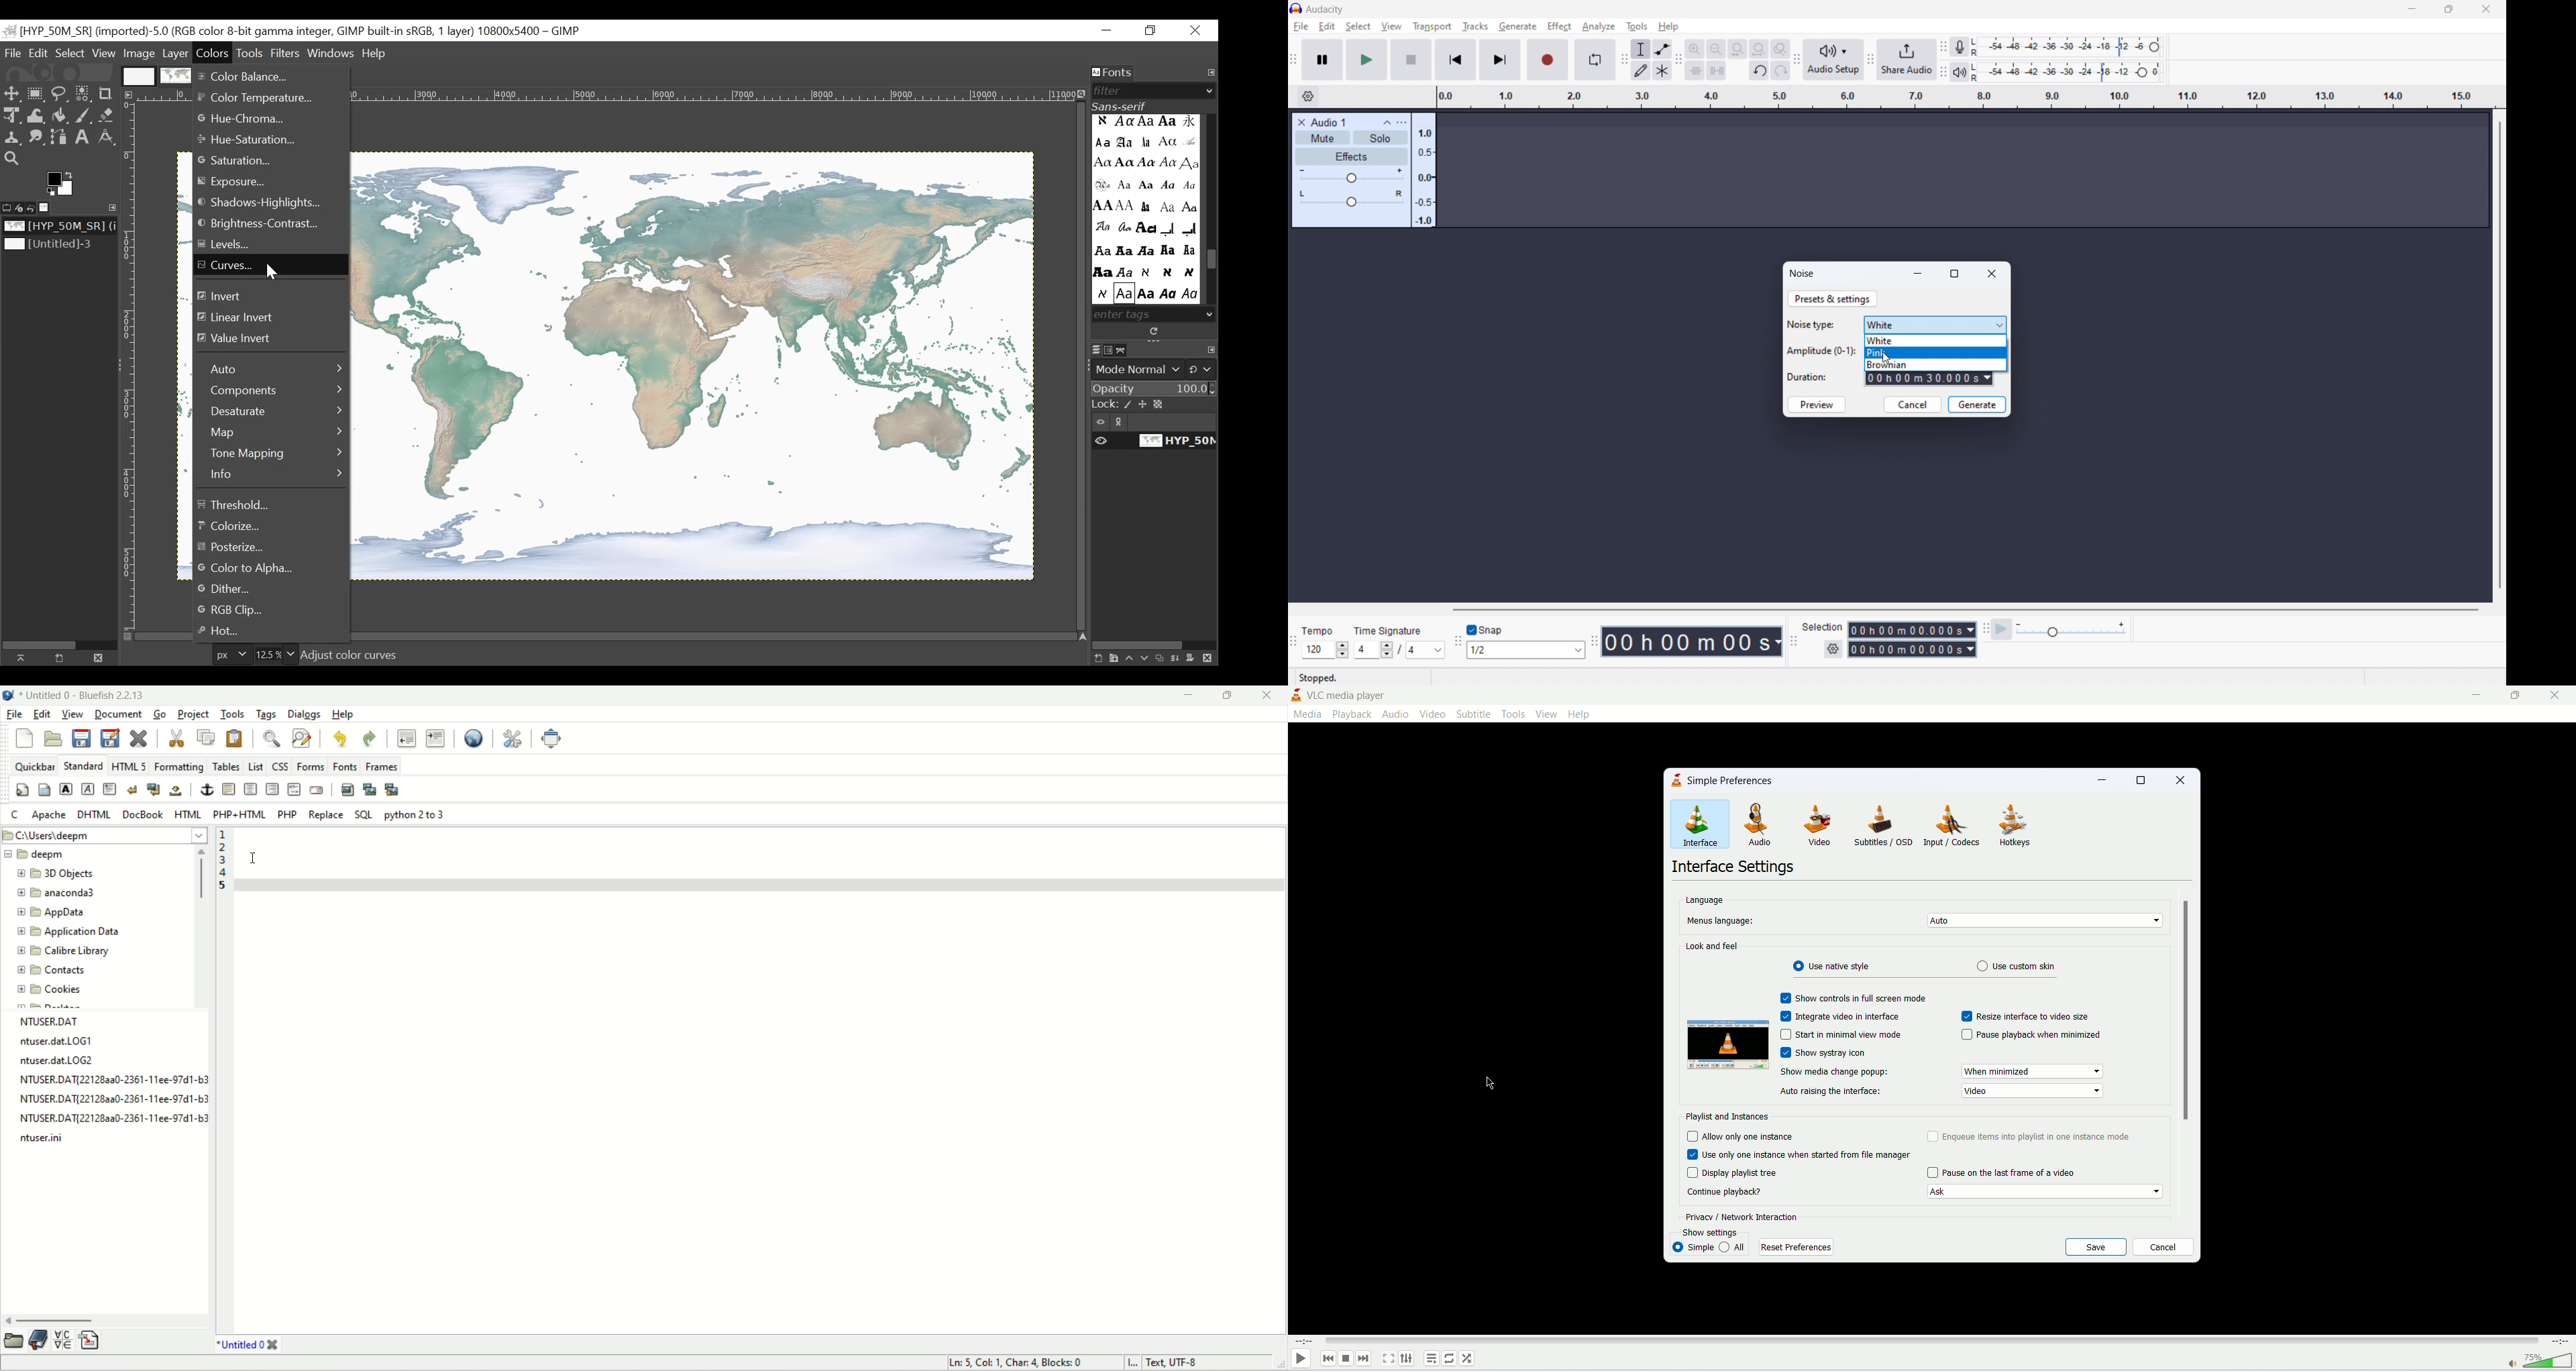 The height and width of the screenshot is (1372, 2576). I want to click on Enter Tags, so click(1145, 209).